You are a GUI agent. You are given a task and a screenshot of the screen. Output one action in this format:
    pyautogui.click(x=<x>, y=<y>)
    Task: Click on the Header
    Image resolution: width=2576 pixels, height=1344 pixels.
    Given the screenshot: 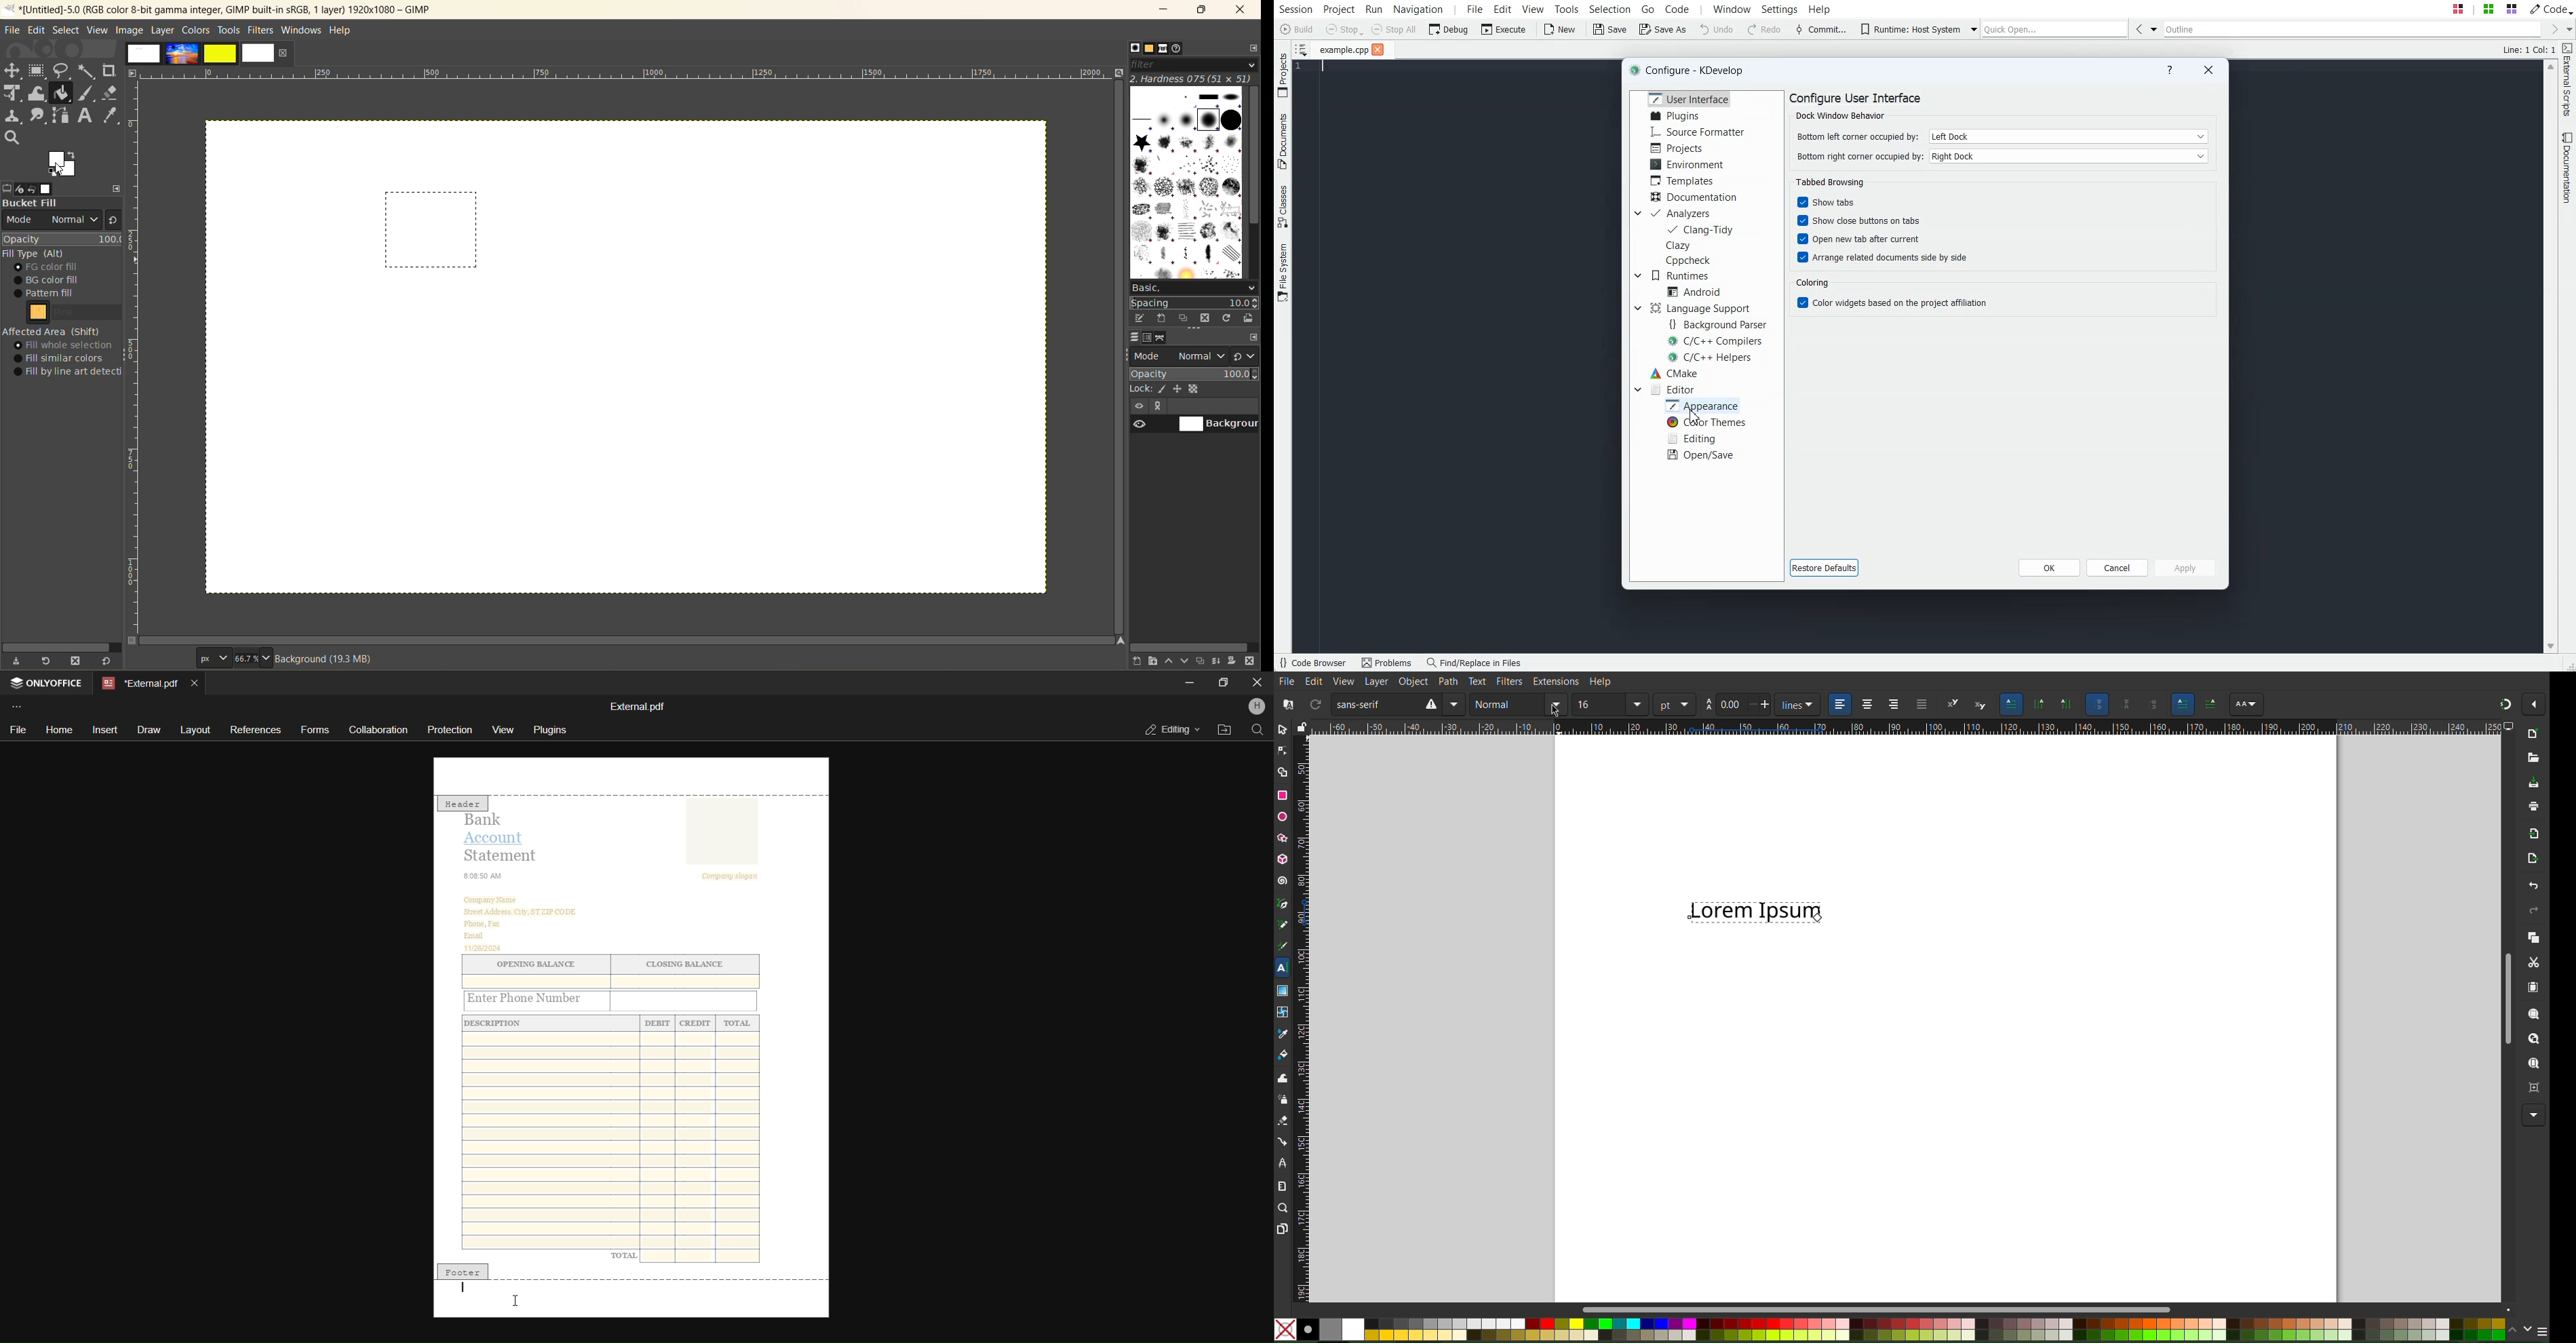 What is the action you would take?
    pyautogui.click(x=461, y=805)
    